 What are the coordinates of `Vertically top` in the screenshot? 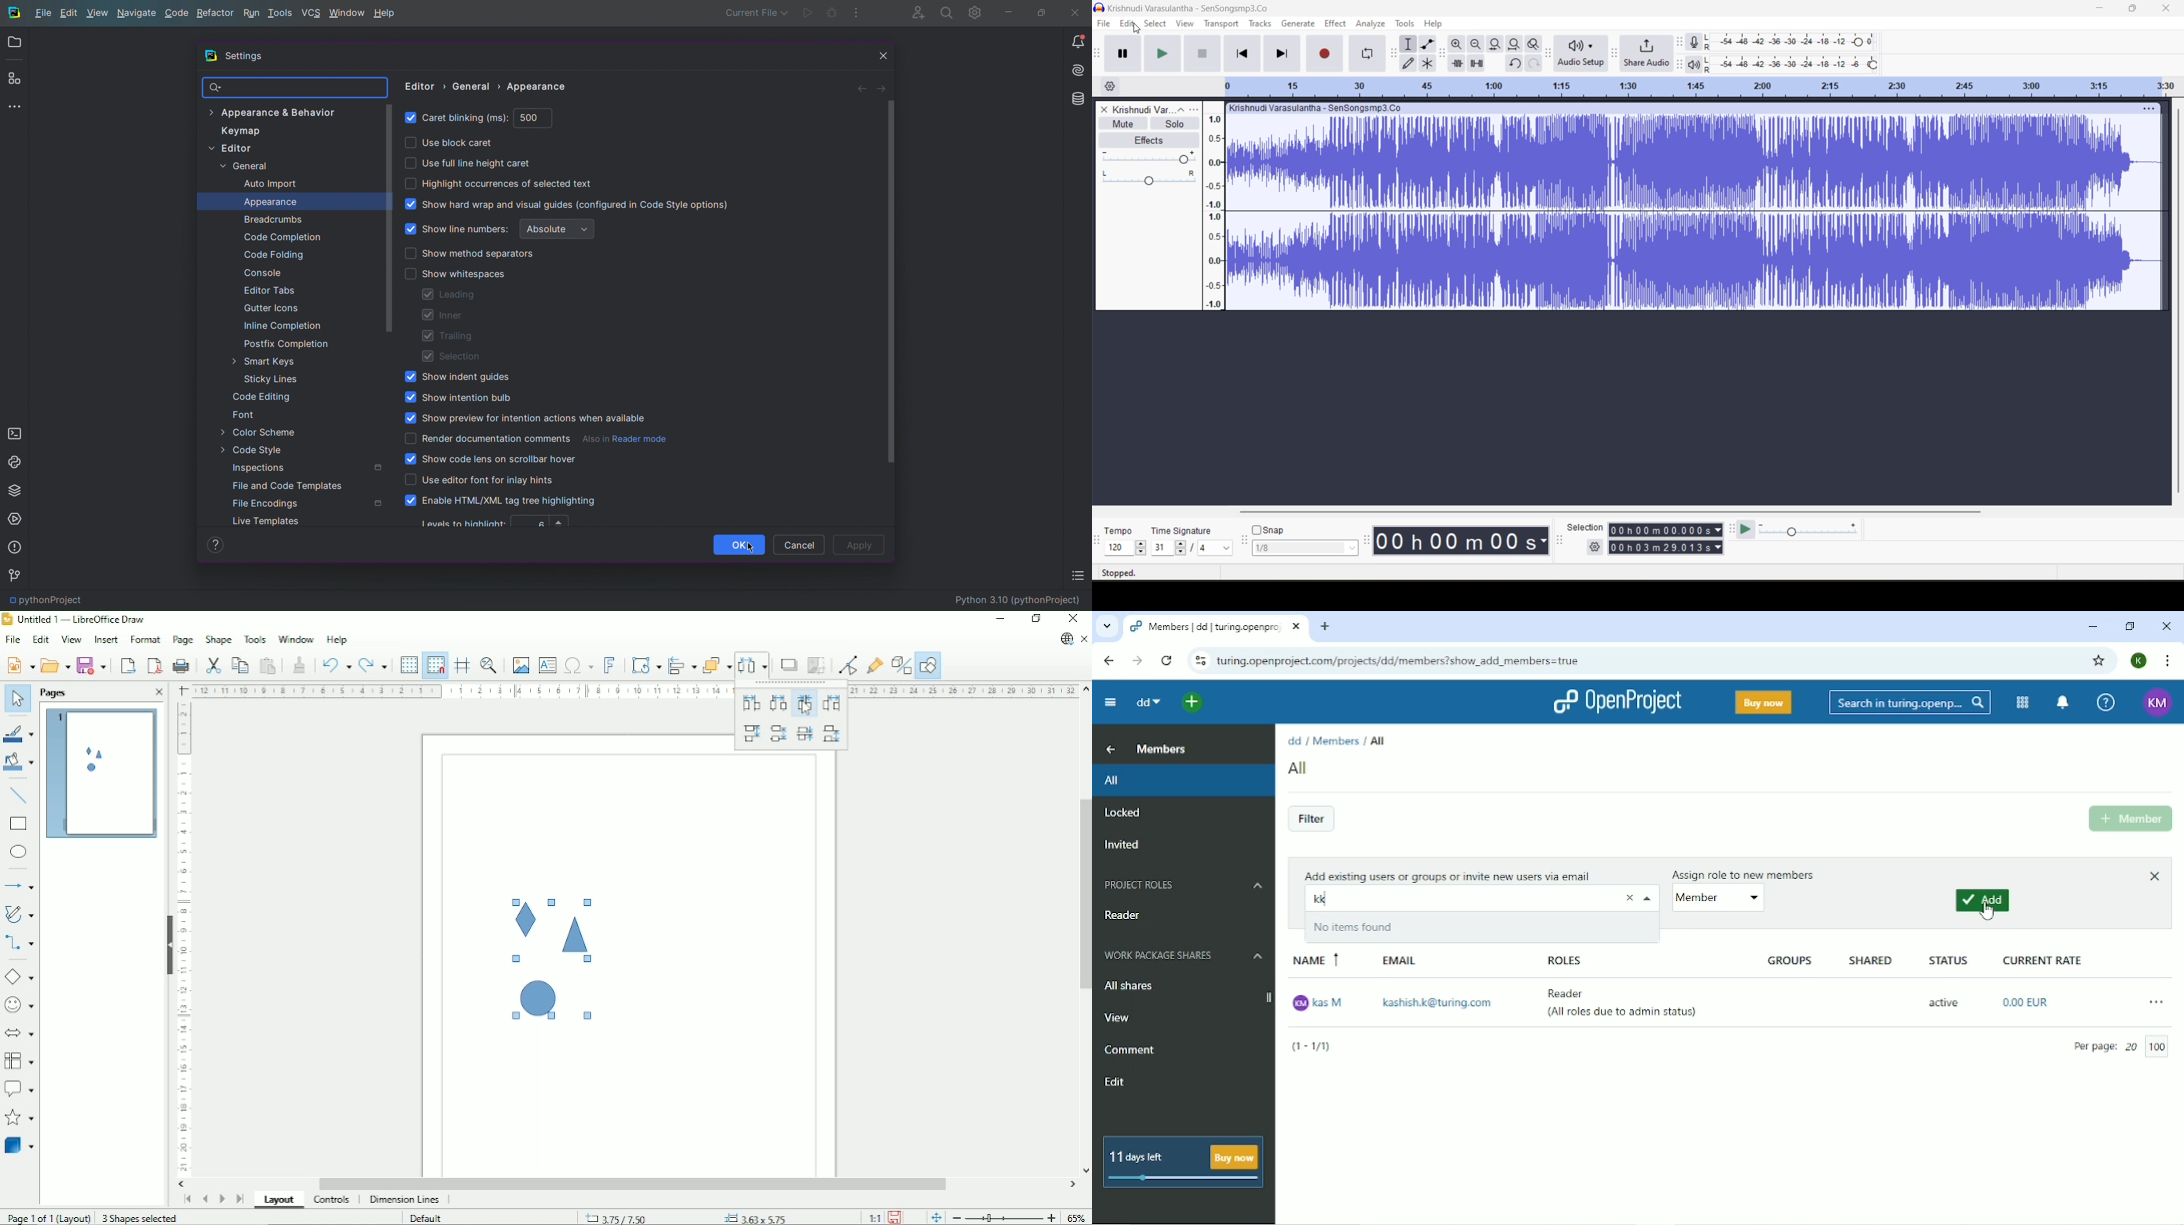 It's located at (751, 734).